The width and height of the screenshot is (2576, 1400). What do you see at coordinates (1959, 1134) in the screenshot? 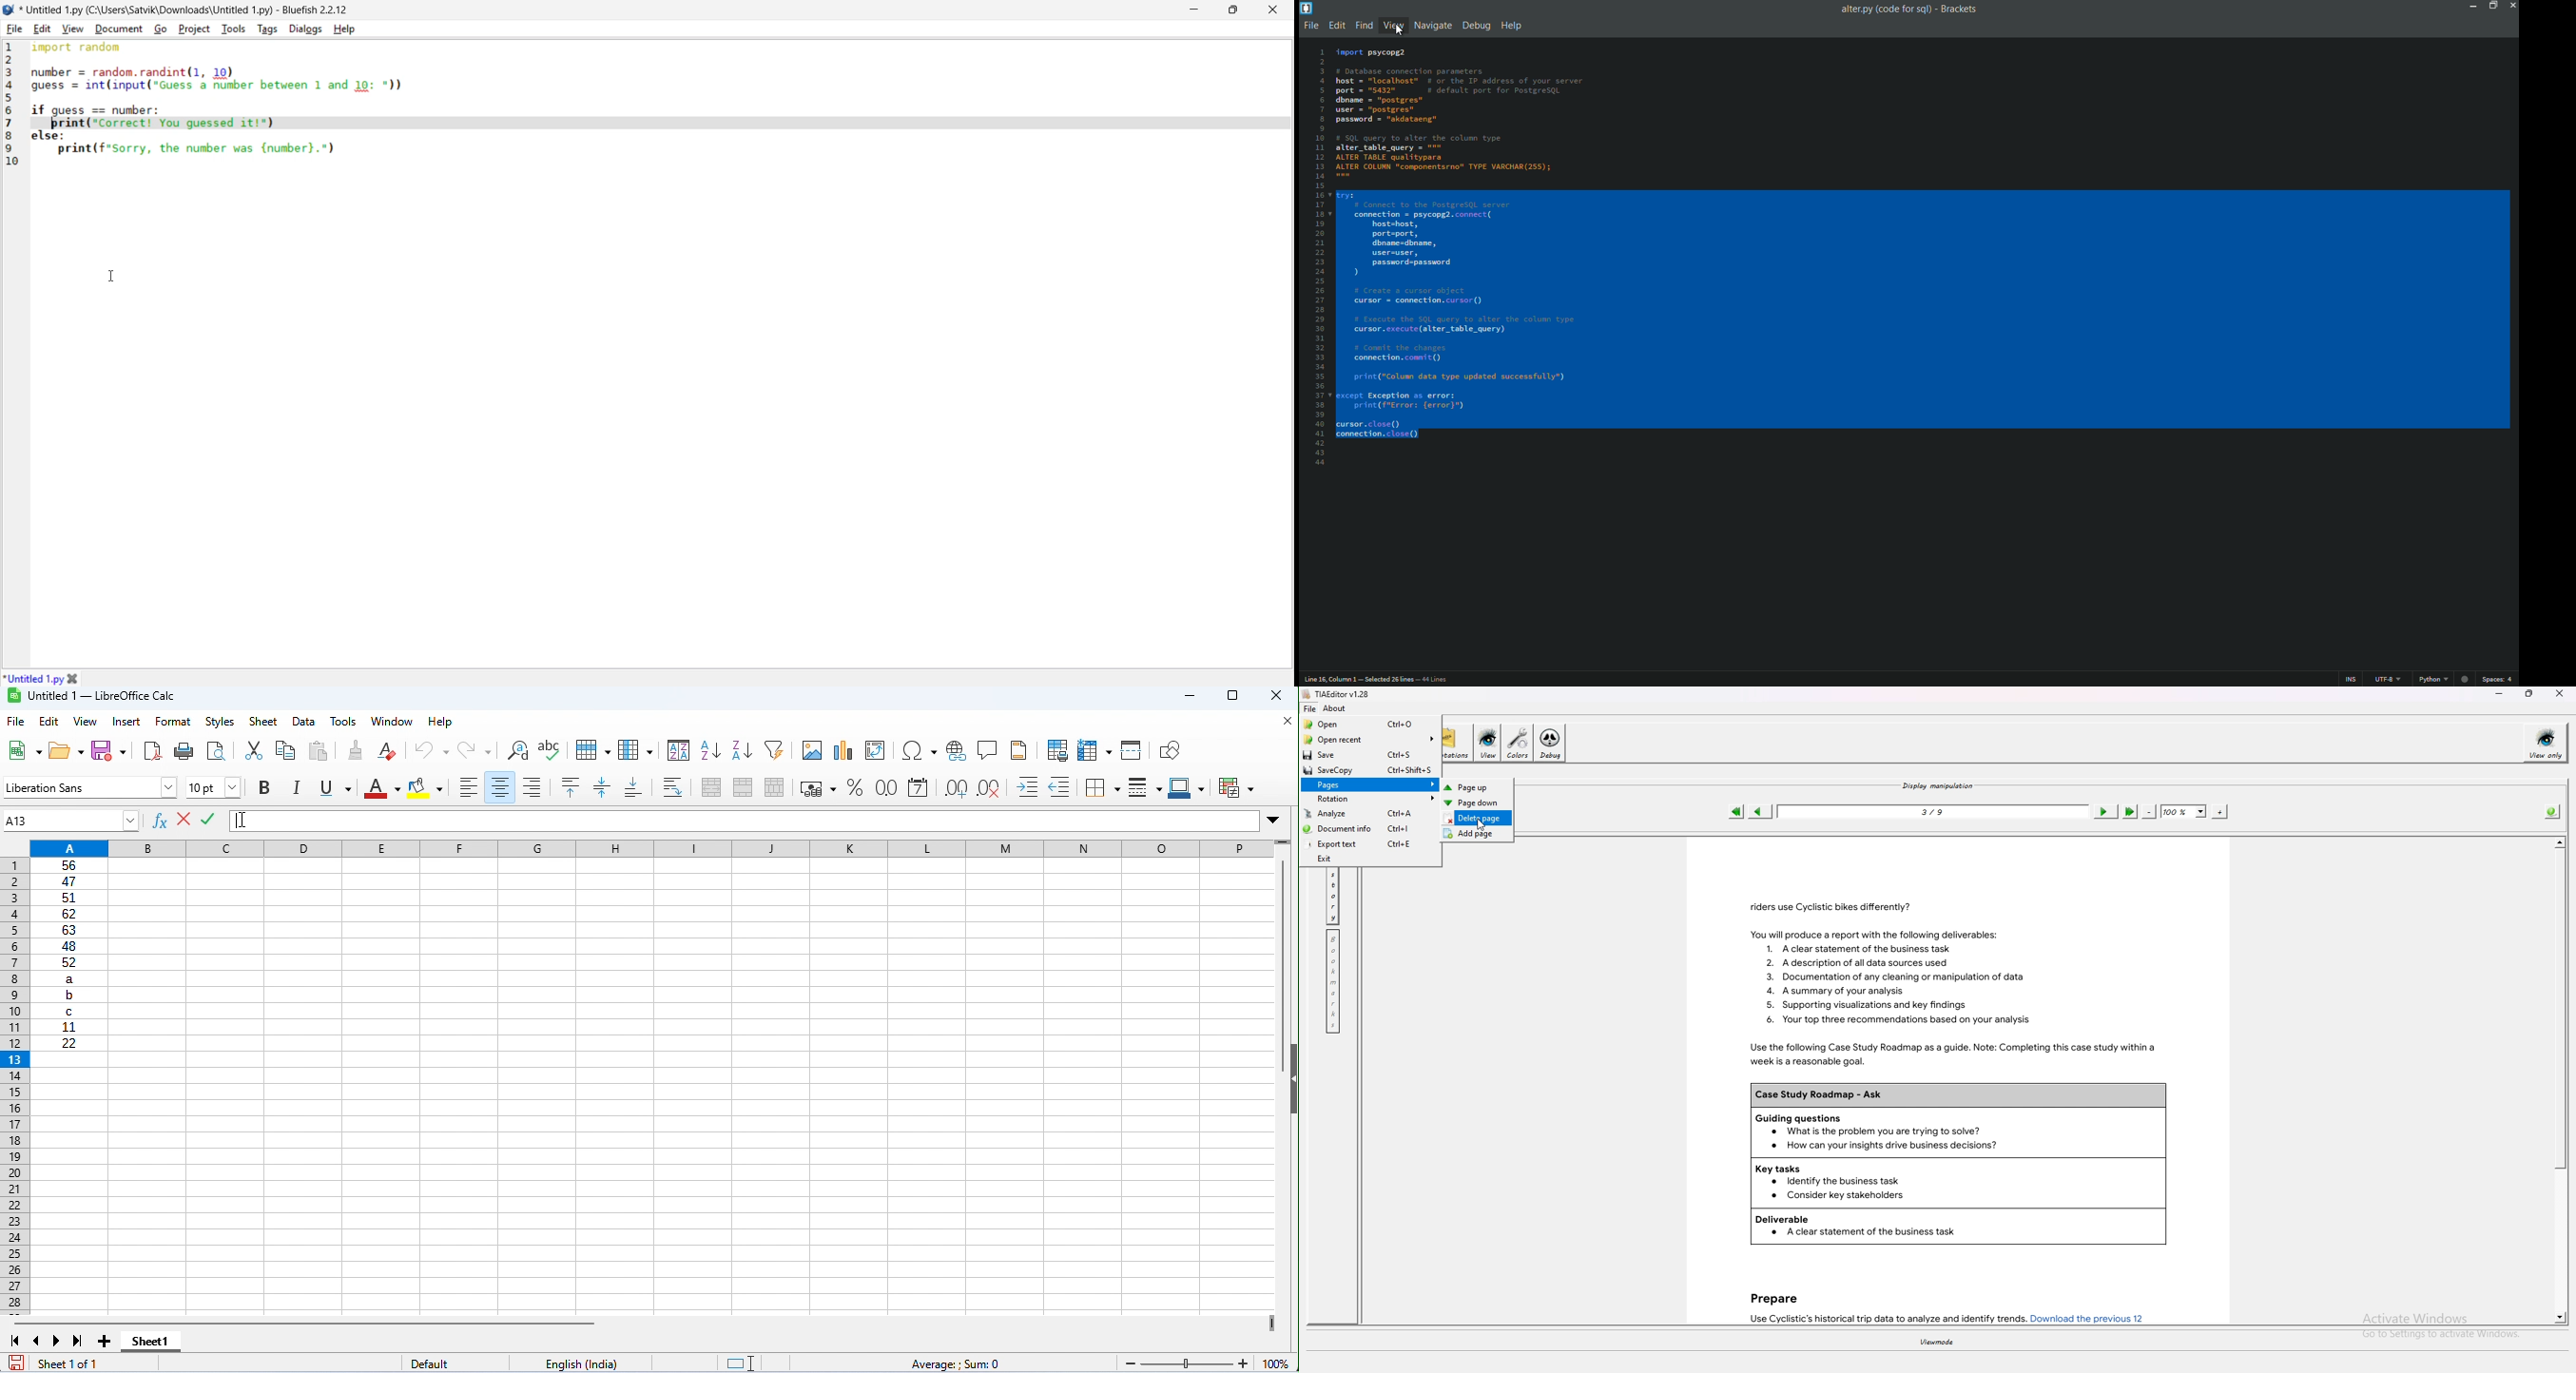
I see `Guiding questions What is the problem you are trying to solve?How can your insights drive business decisions?` at bounding box center [1959, 1134].